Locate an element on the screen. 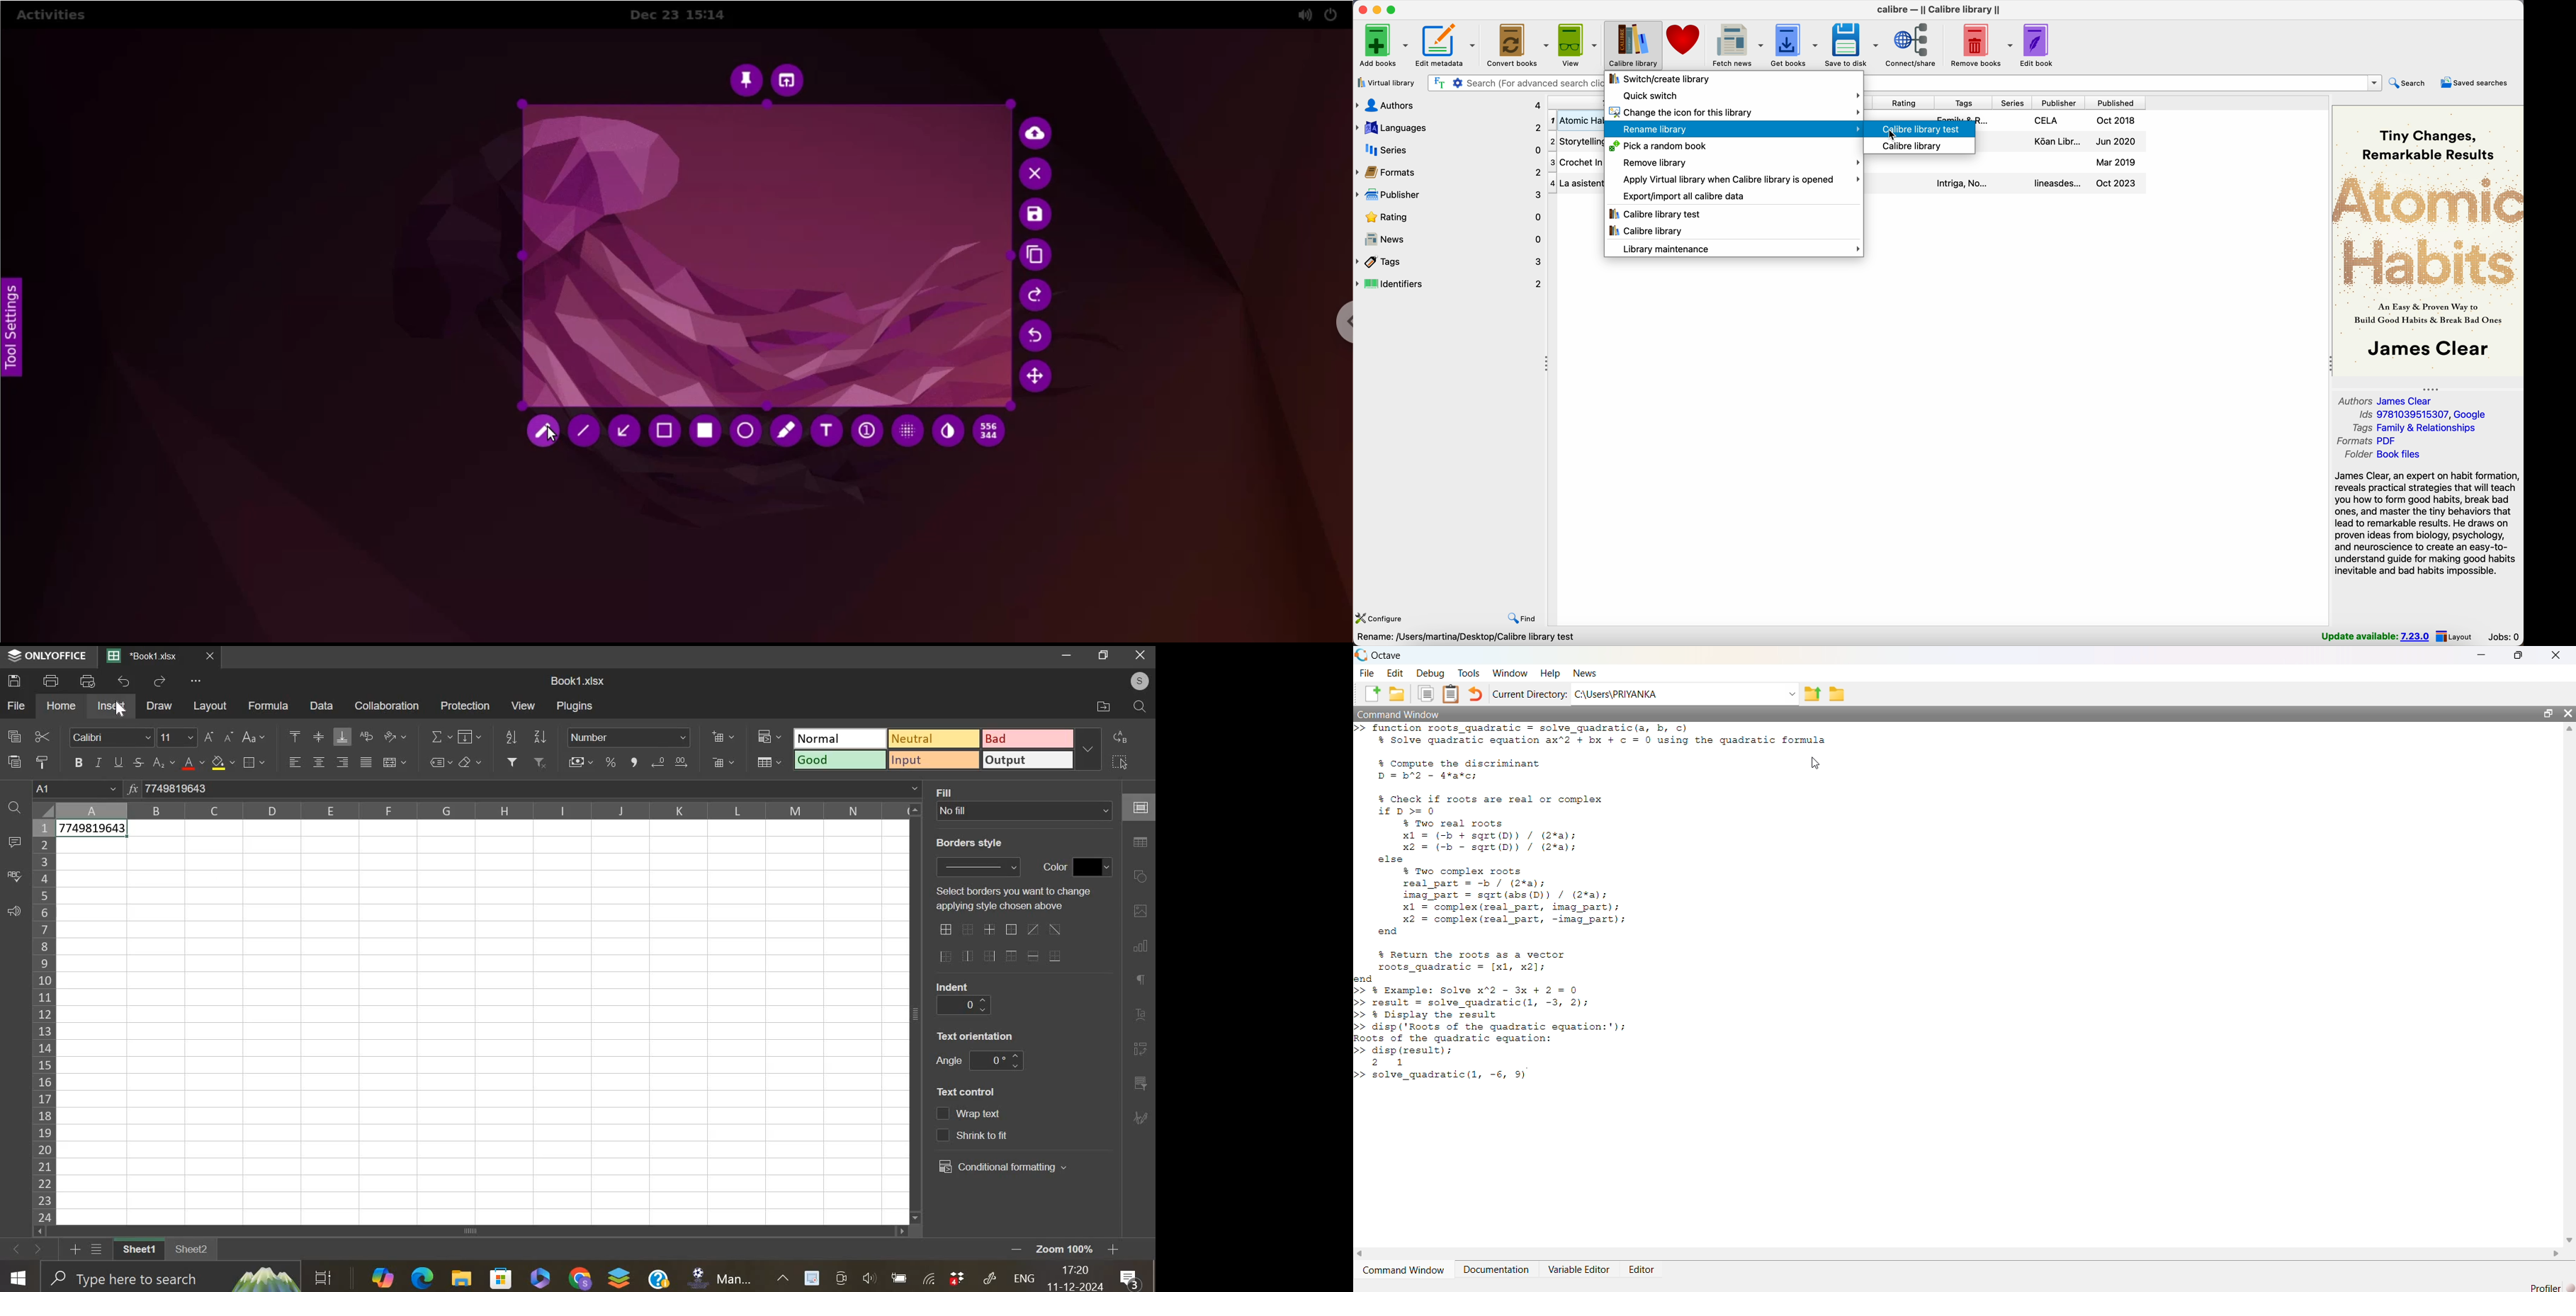  Crochet In & Out book is located at coordinates (1577, 163).